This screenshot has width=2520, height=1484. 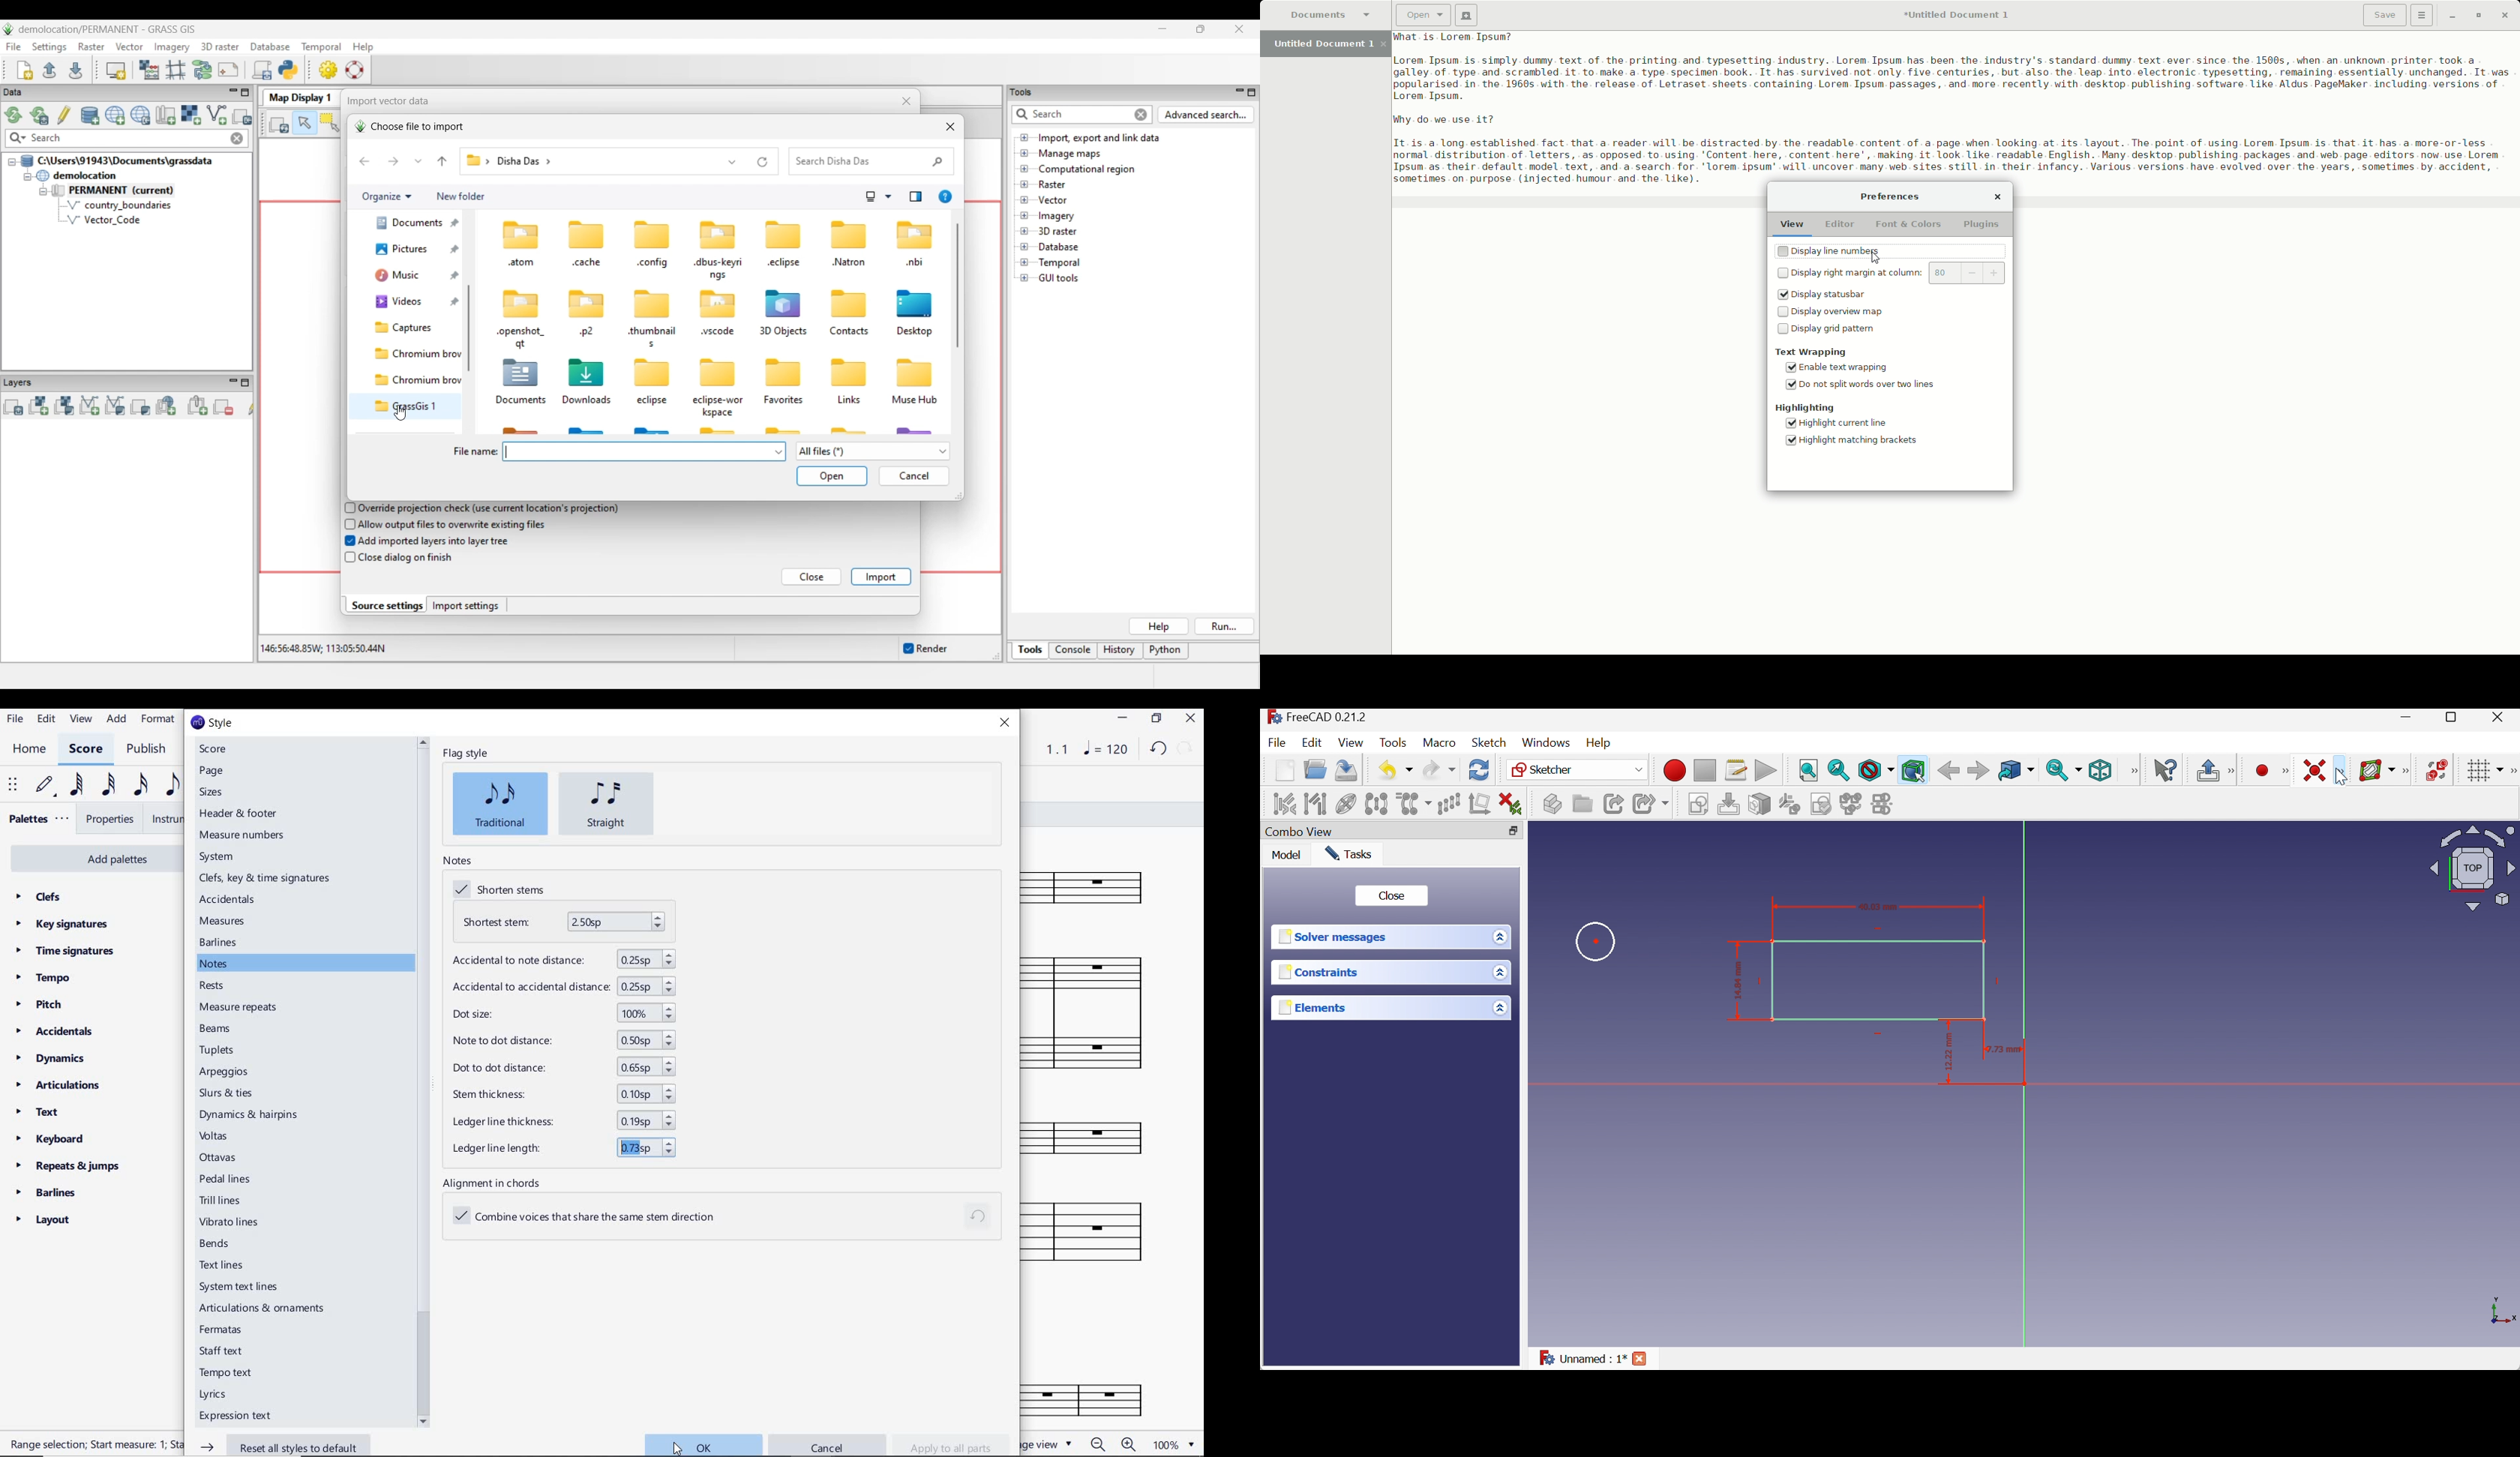 I want to click on ok, so click(x=703, y=1445).